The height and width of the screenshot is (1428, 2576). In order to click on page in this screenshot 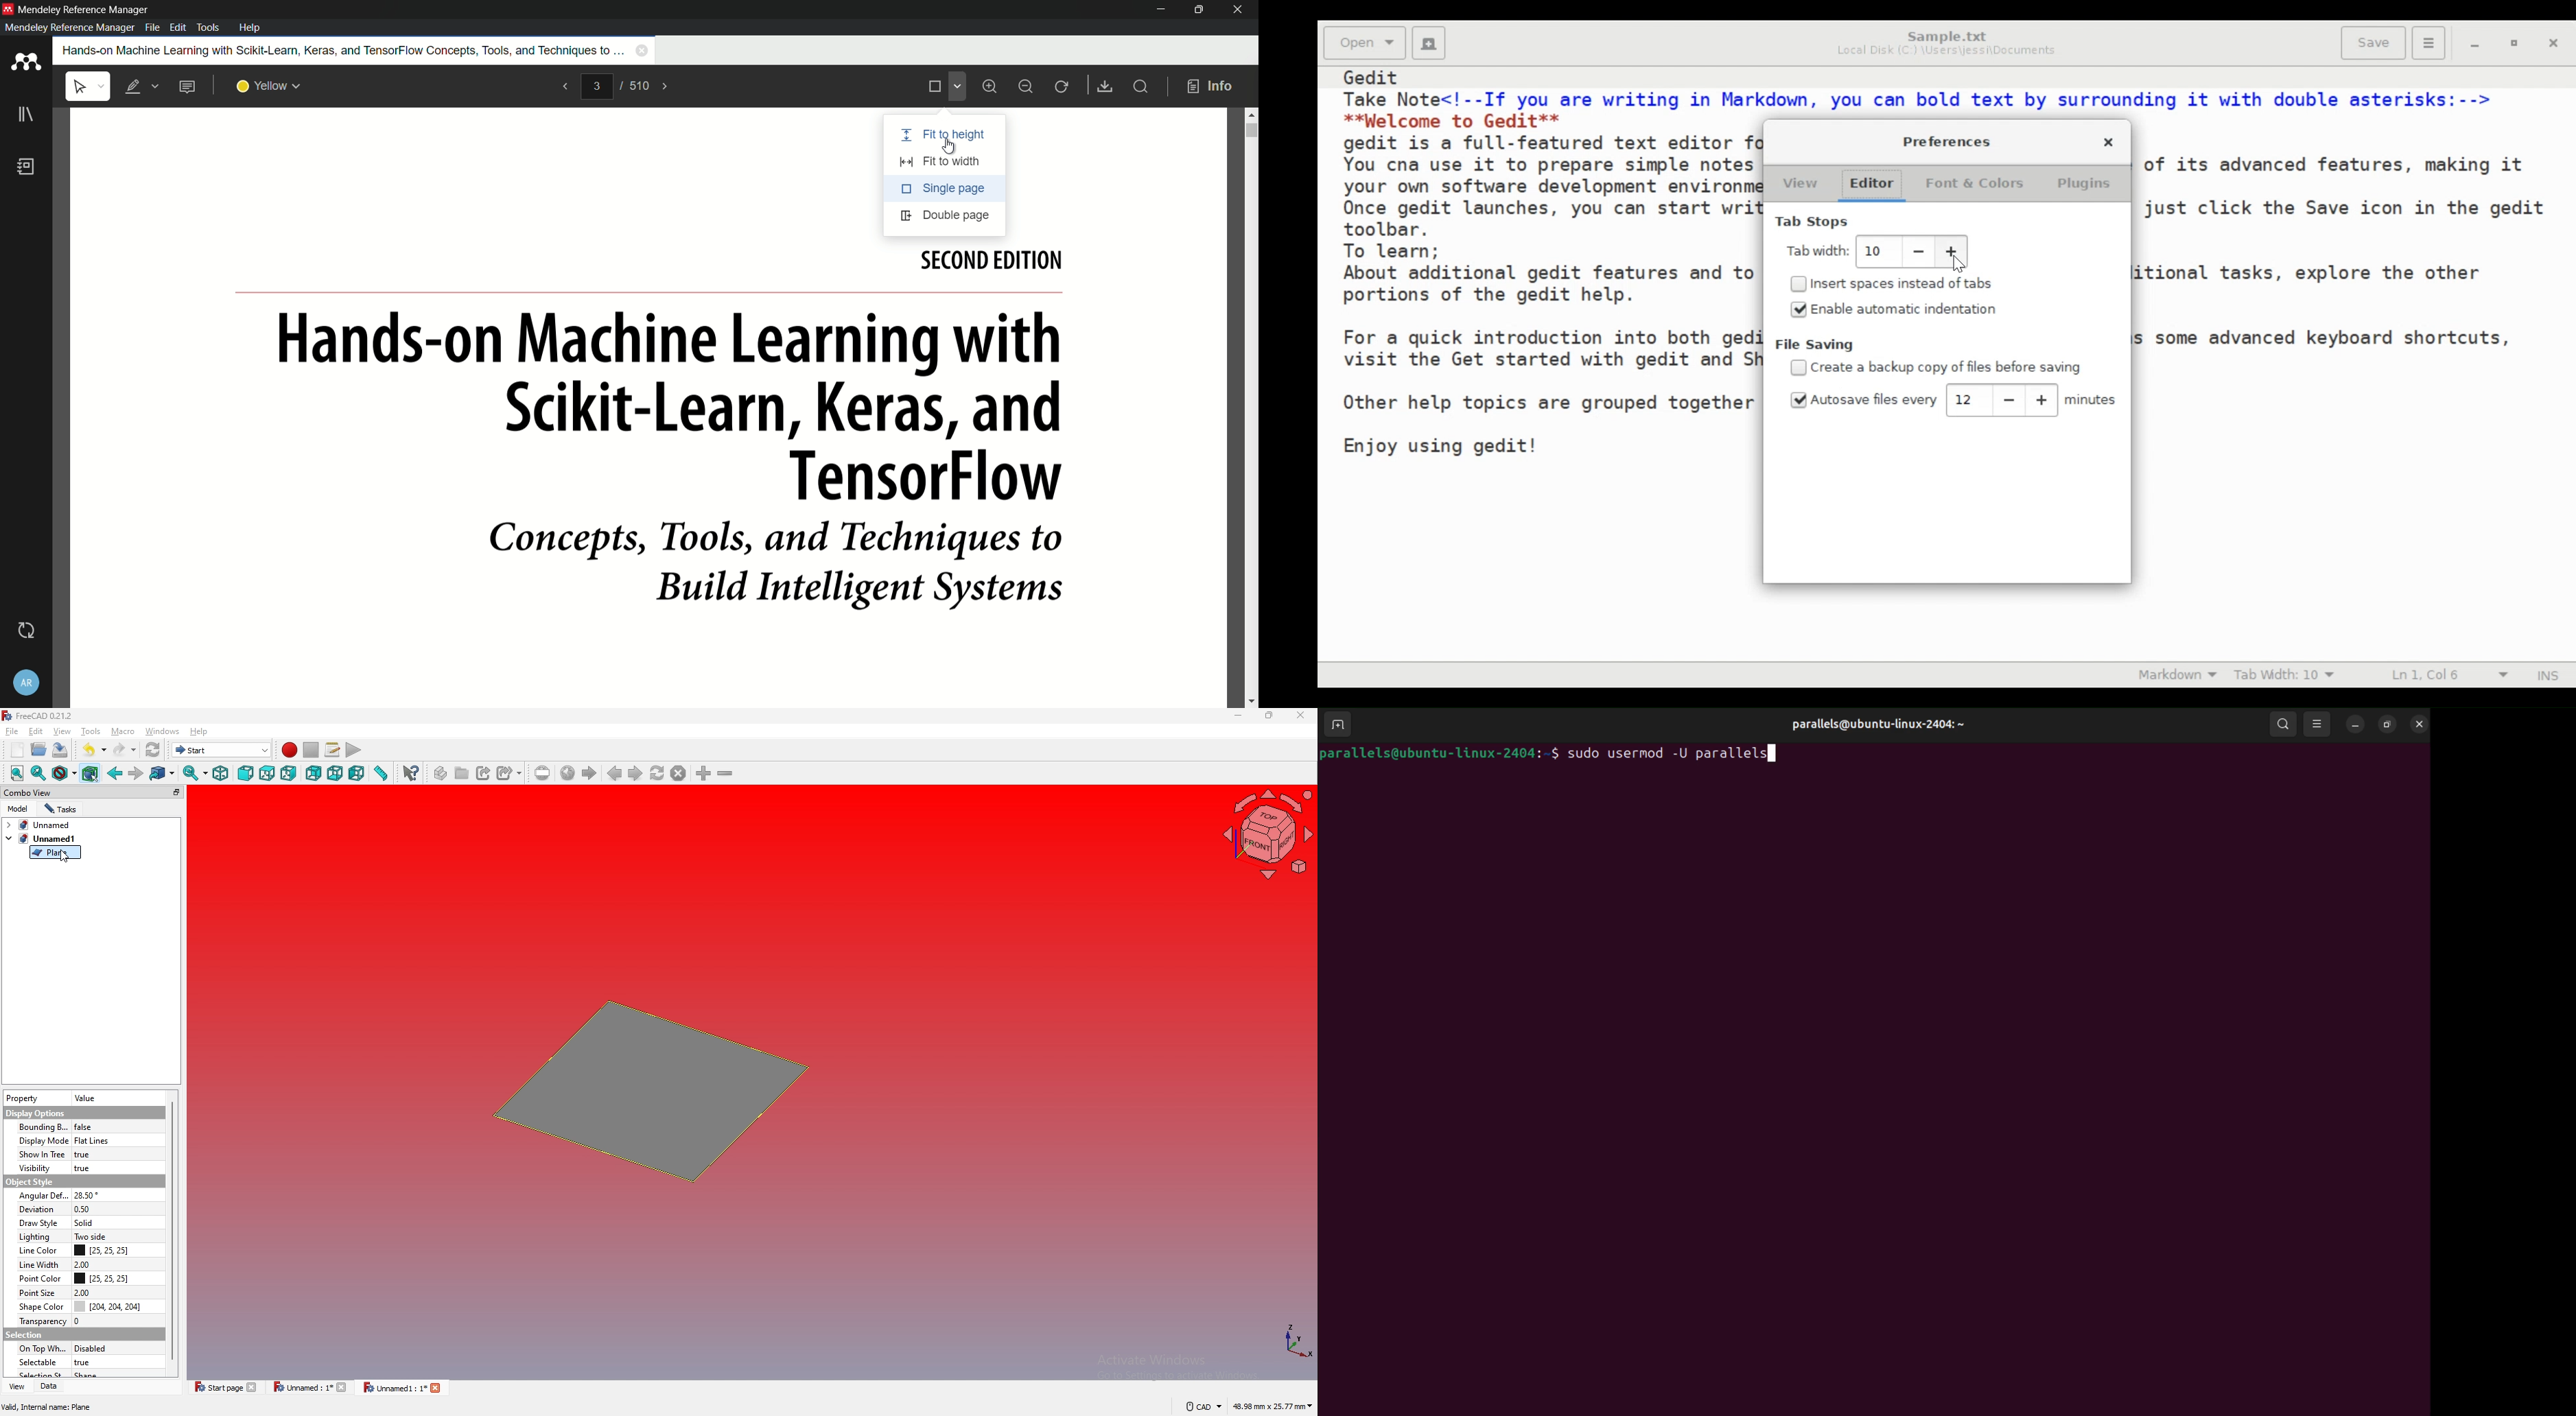, I will do `click(650, 475)`.